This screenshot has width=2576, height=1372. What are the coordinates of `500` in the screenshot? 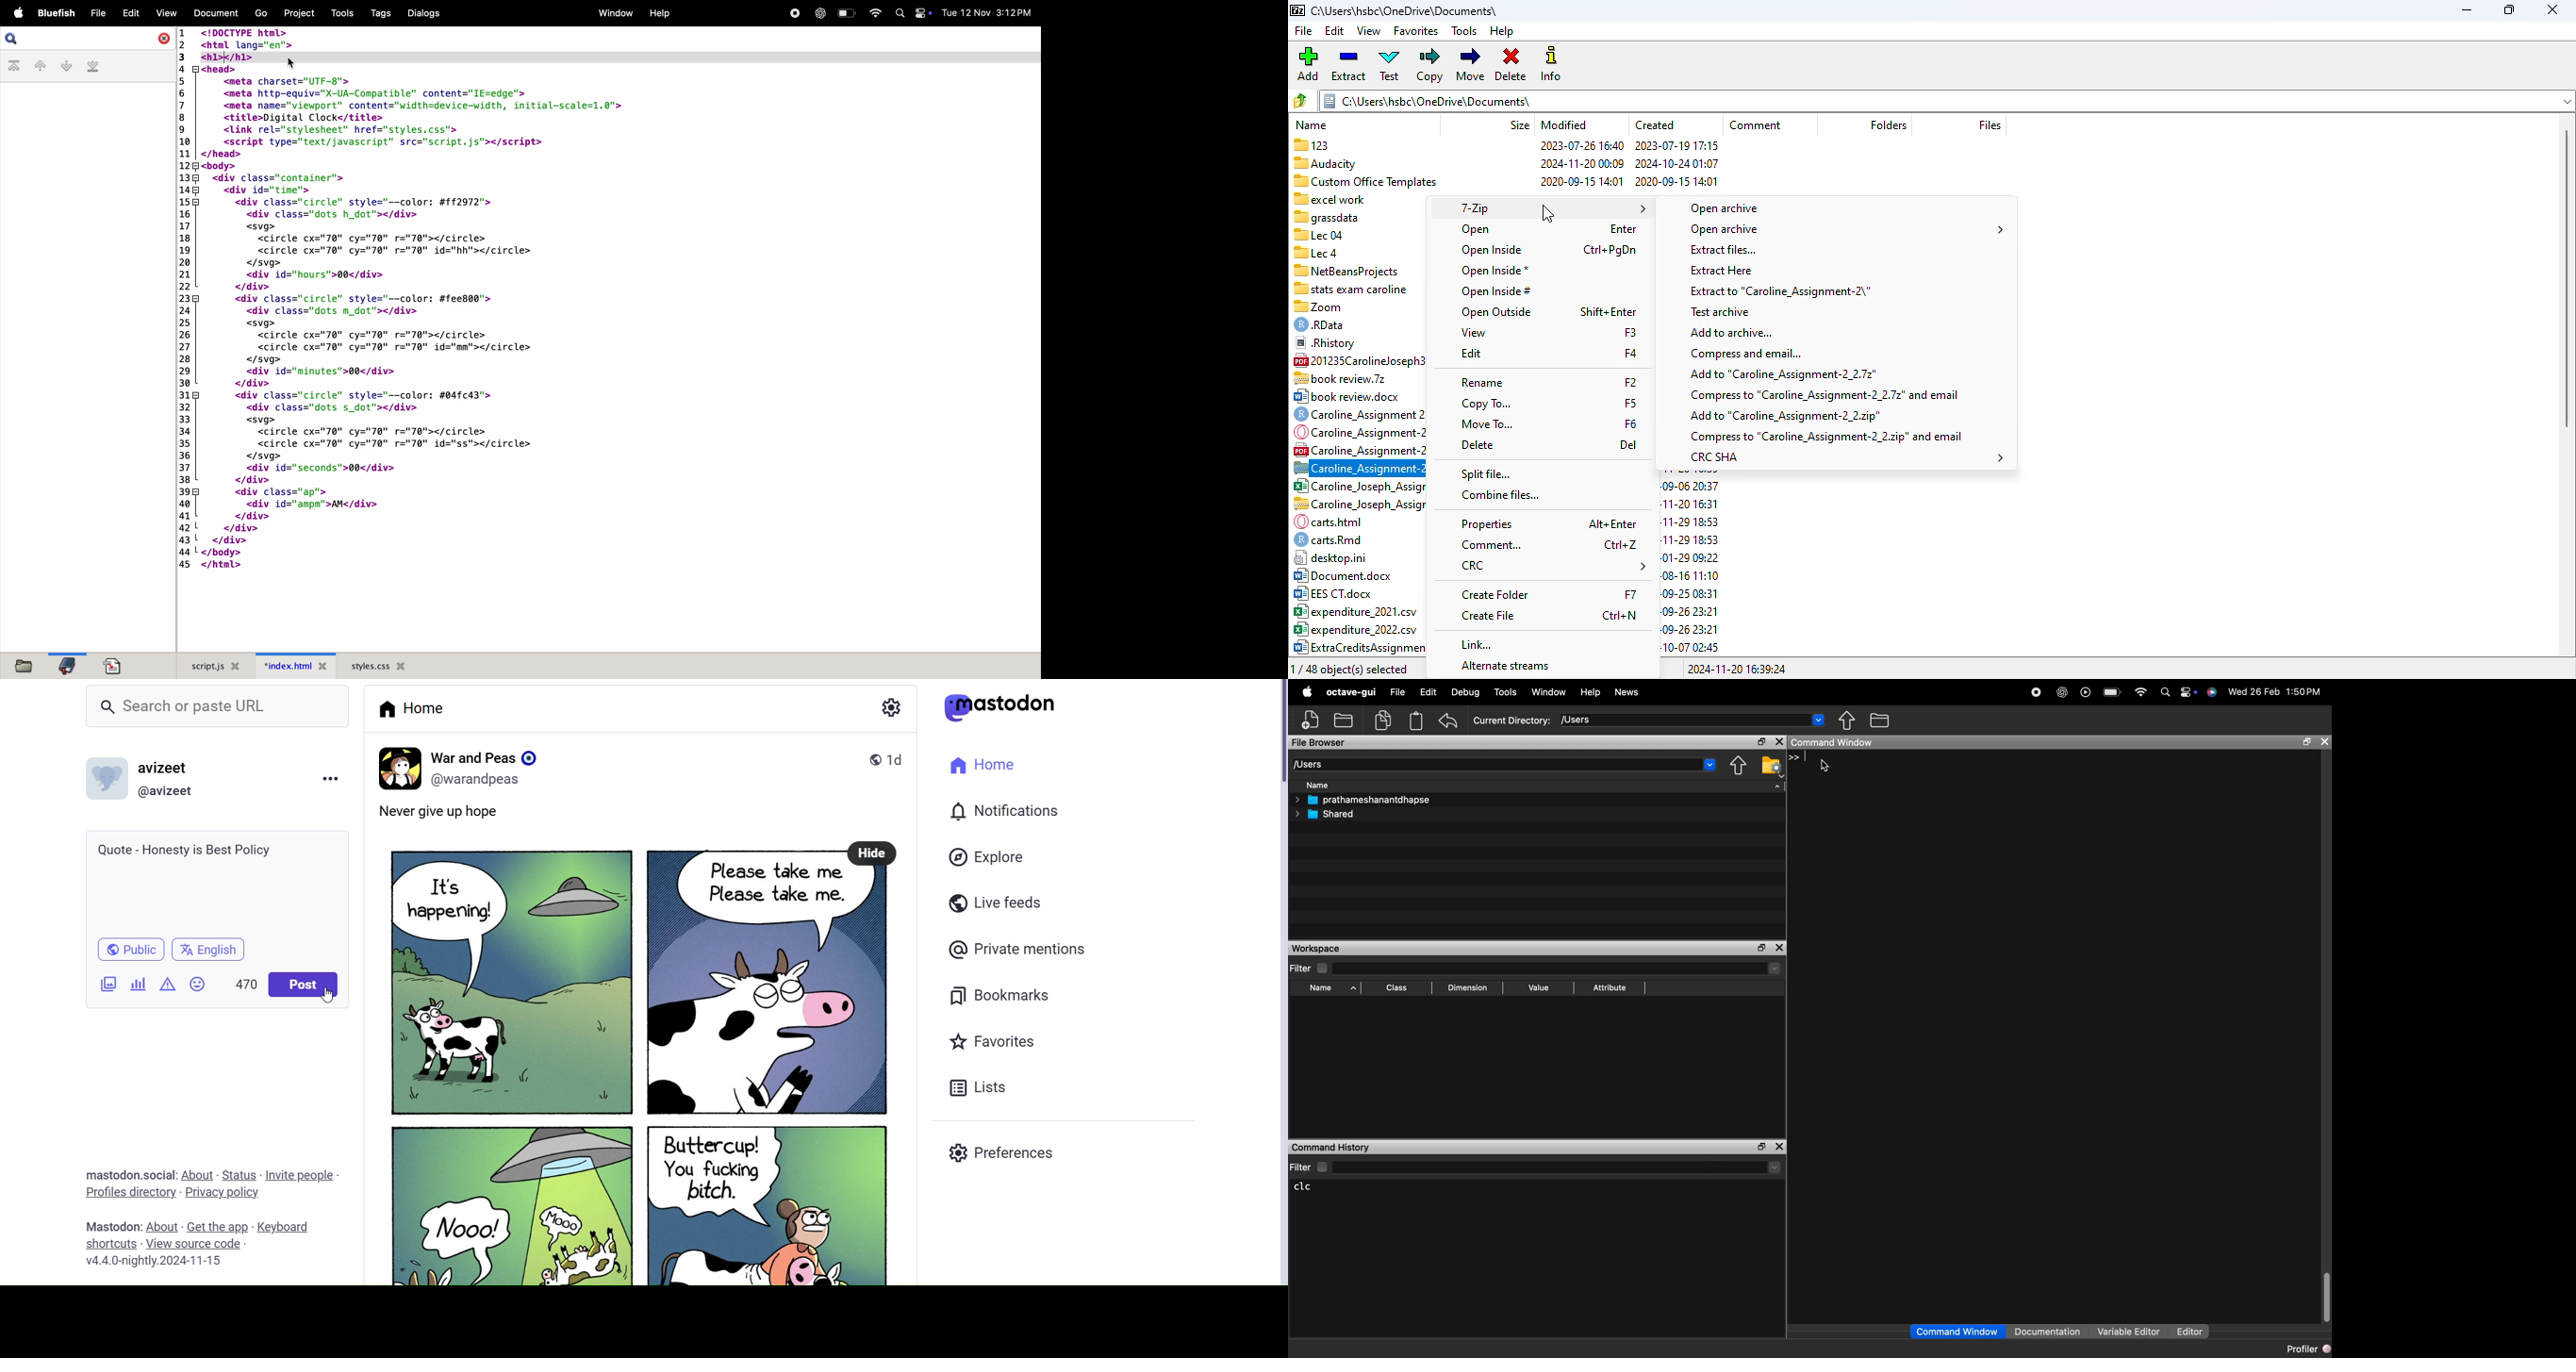 It's located at (240, 980).